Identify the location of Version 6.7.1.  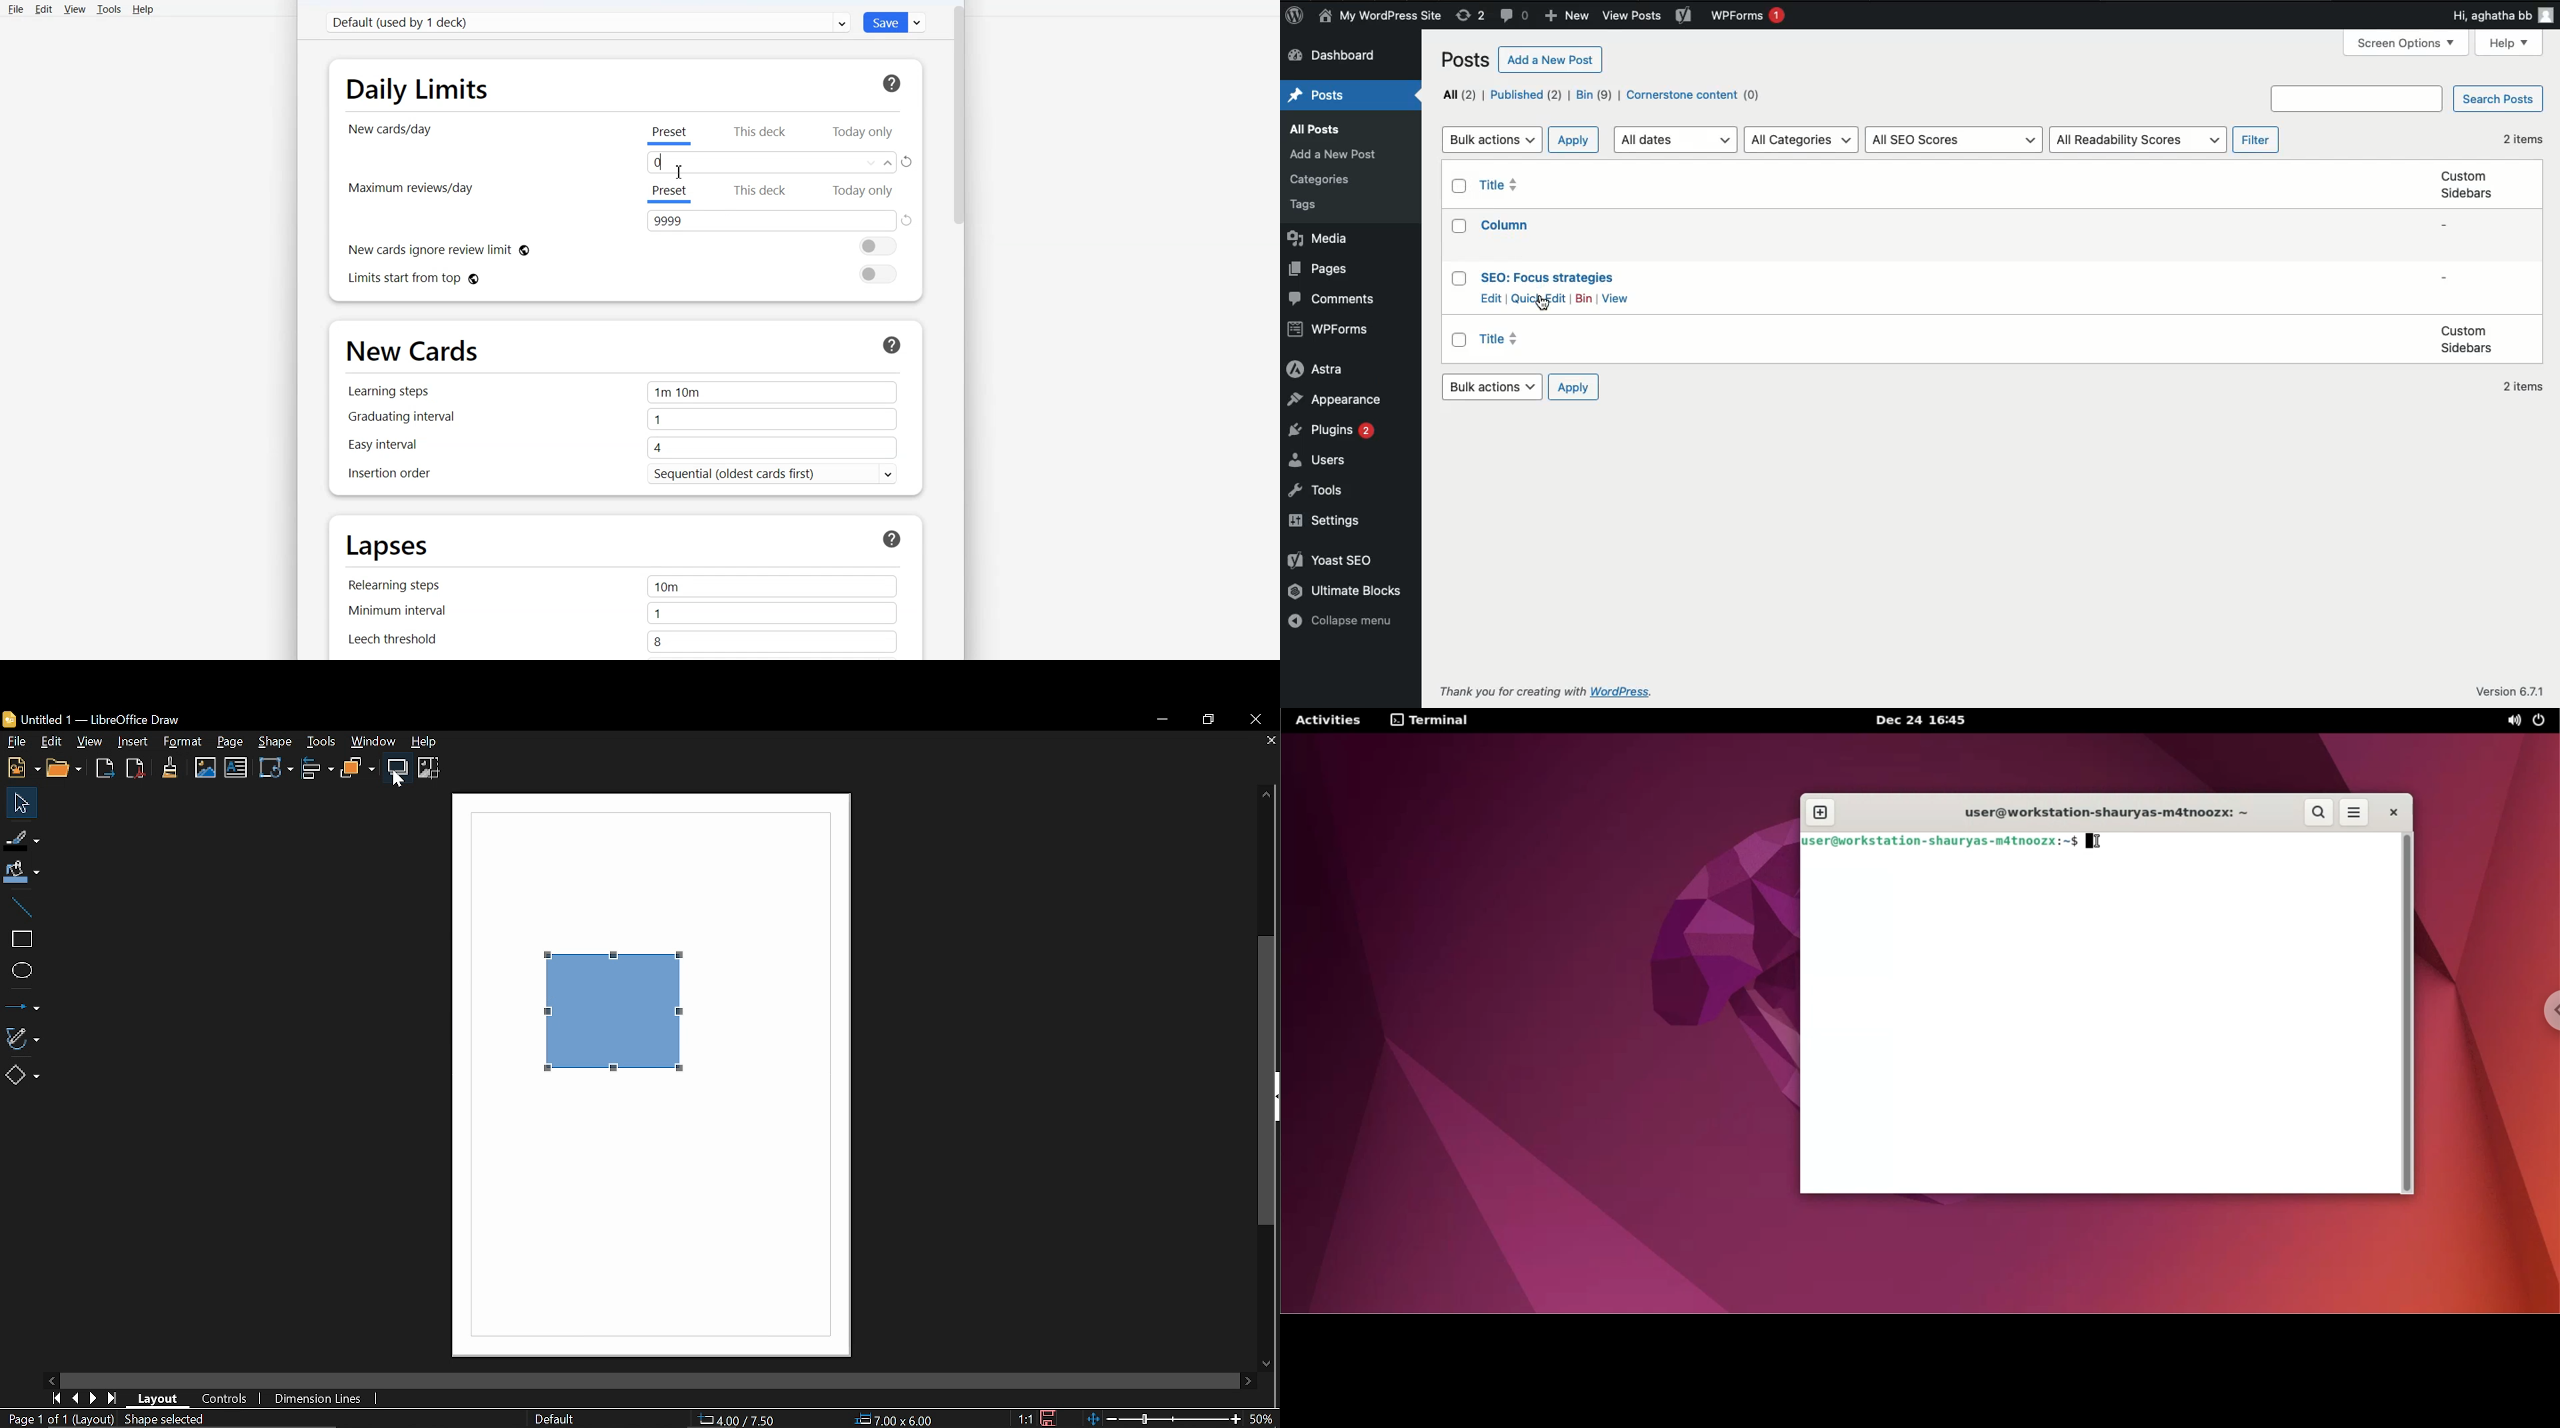
(2508, 691).